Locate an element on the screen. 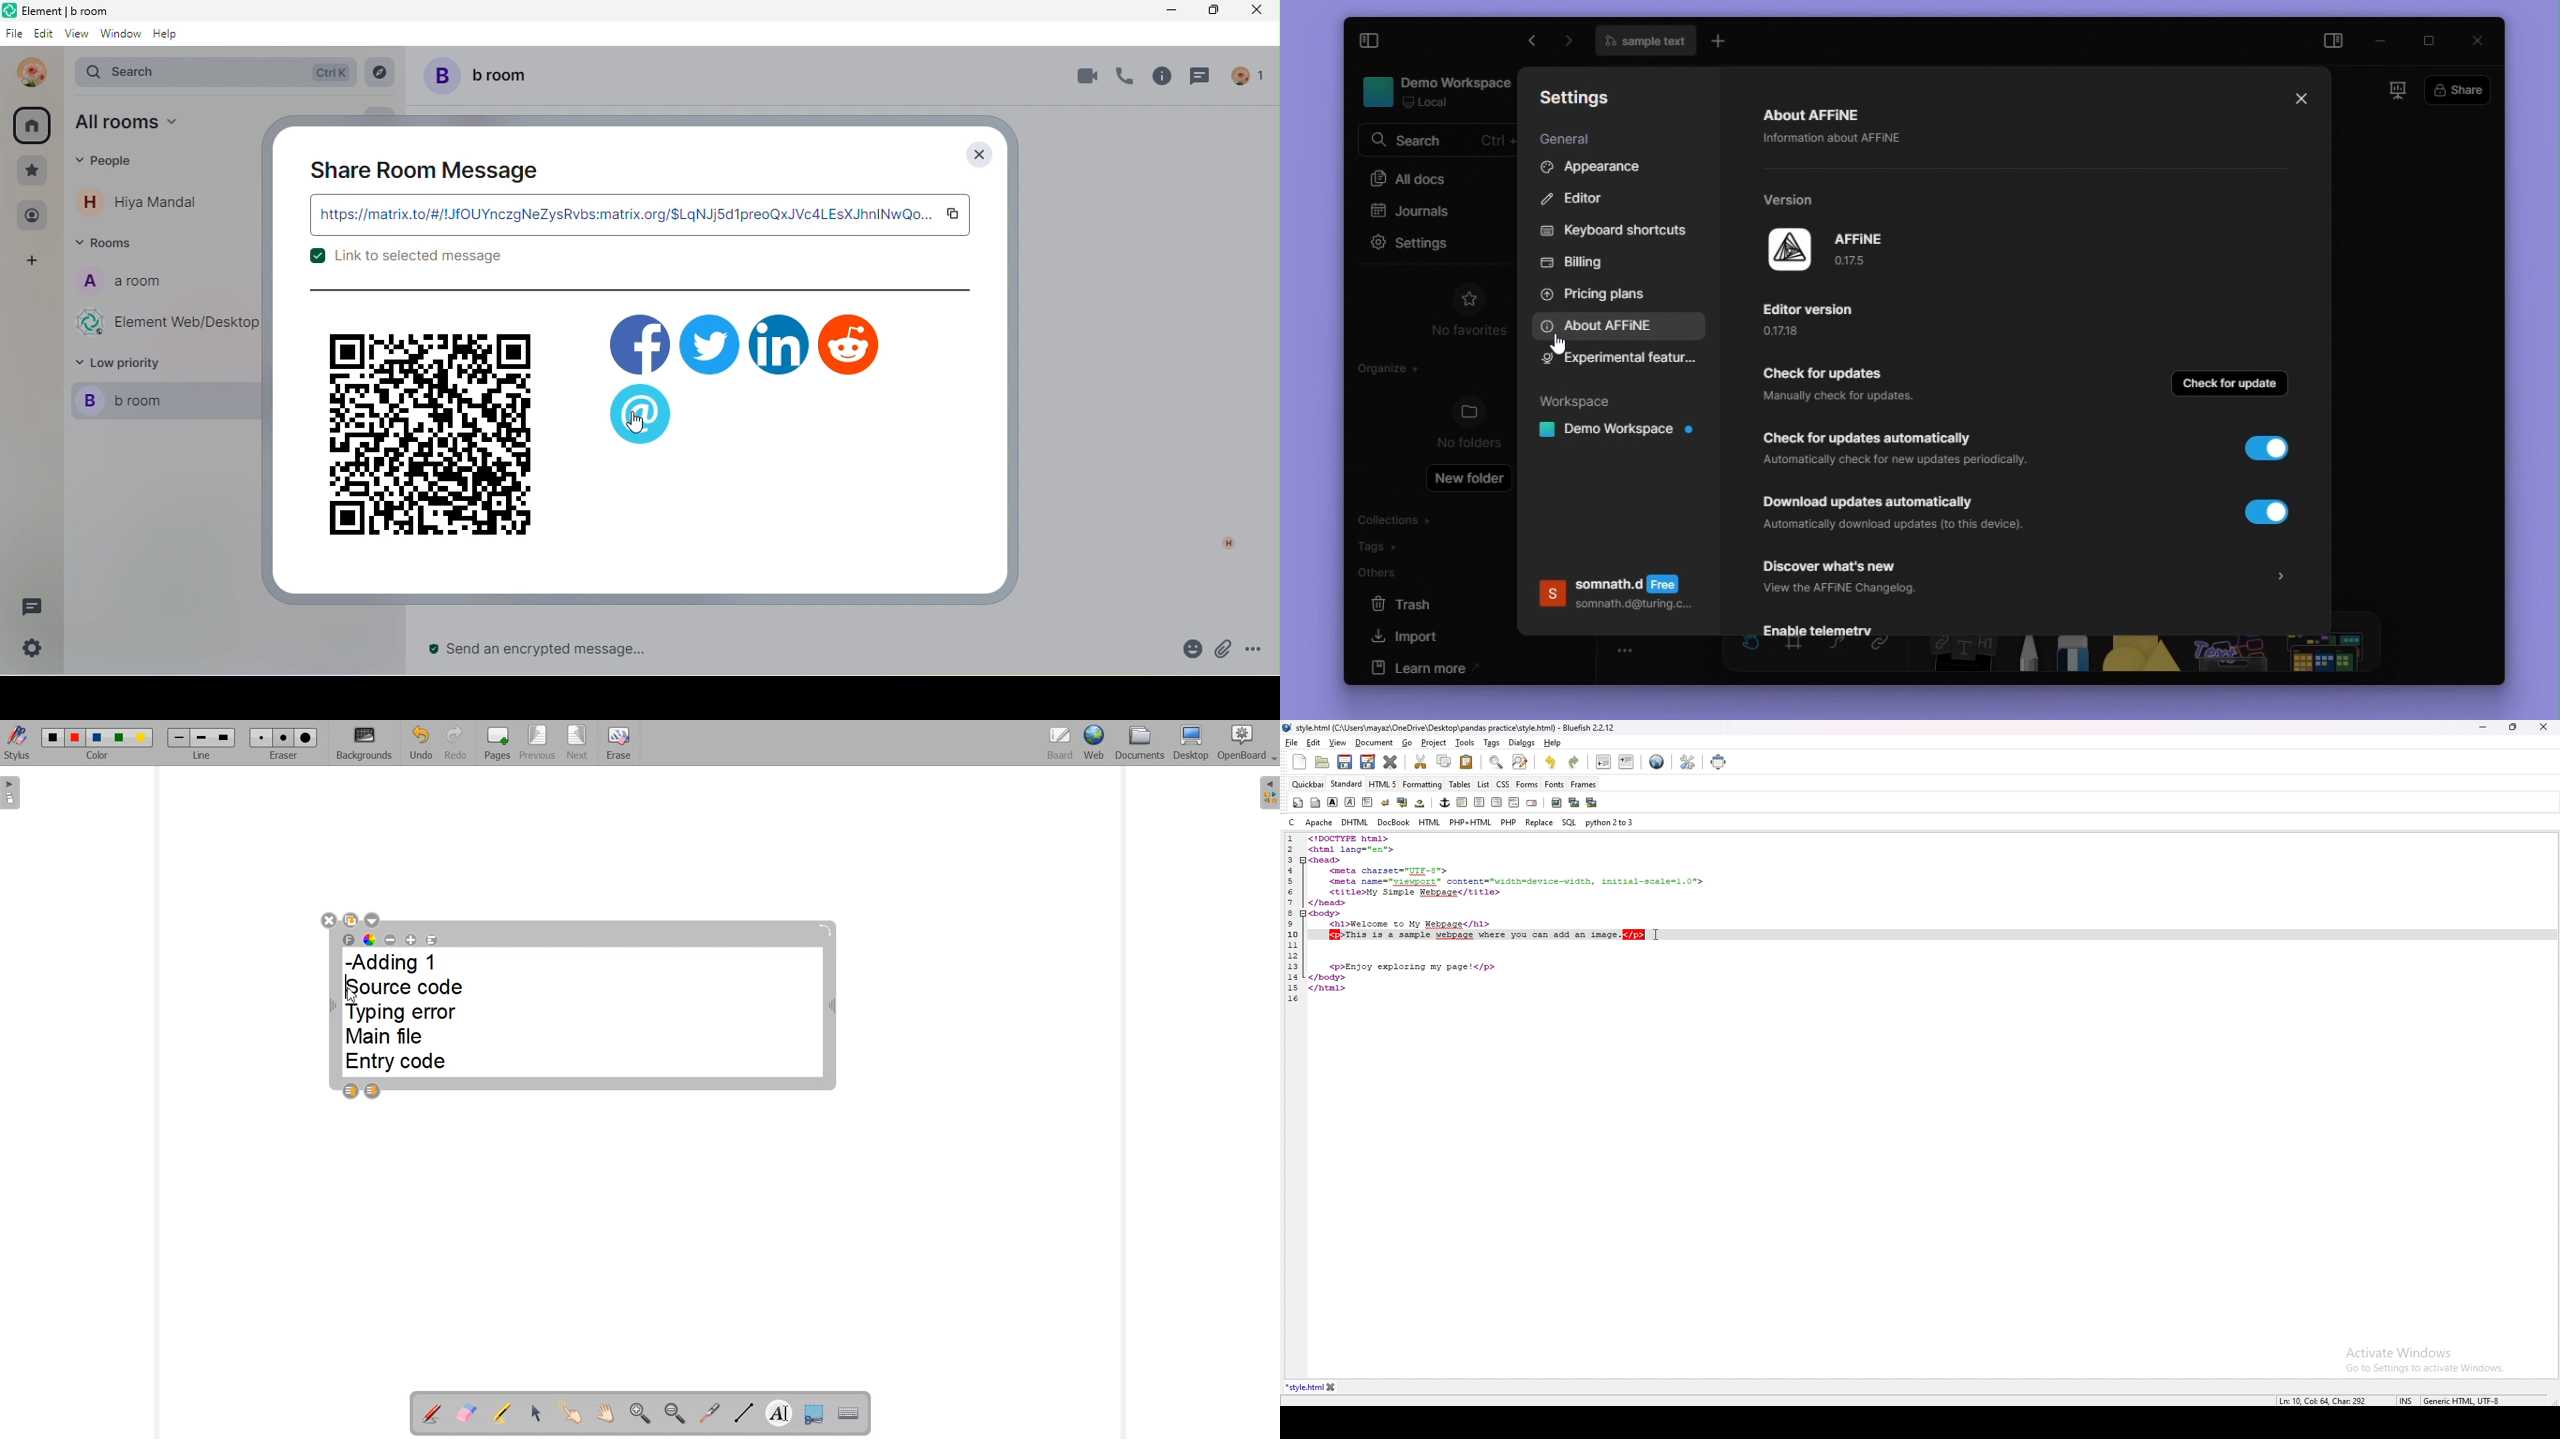  search bar is located at coordinates (1433, 142).